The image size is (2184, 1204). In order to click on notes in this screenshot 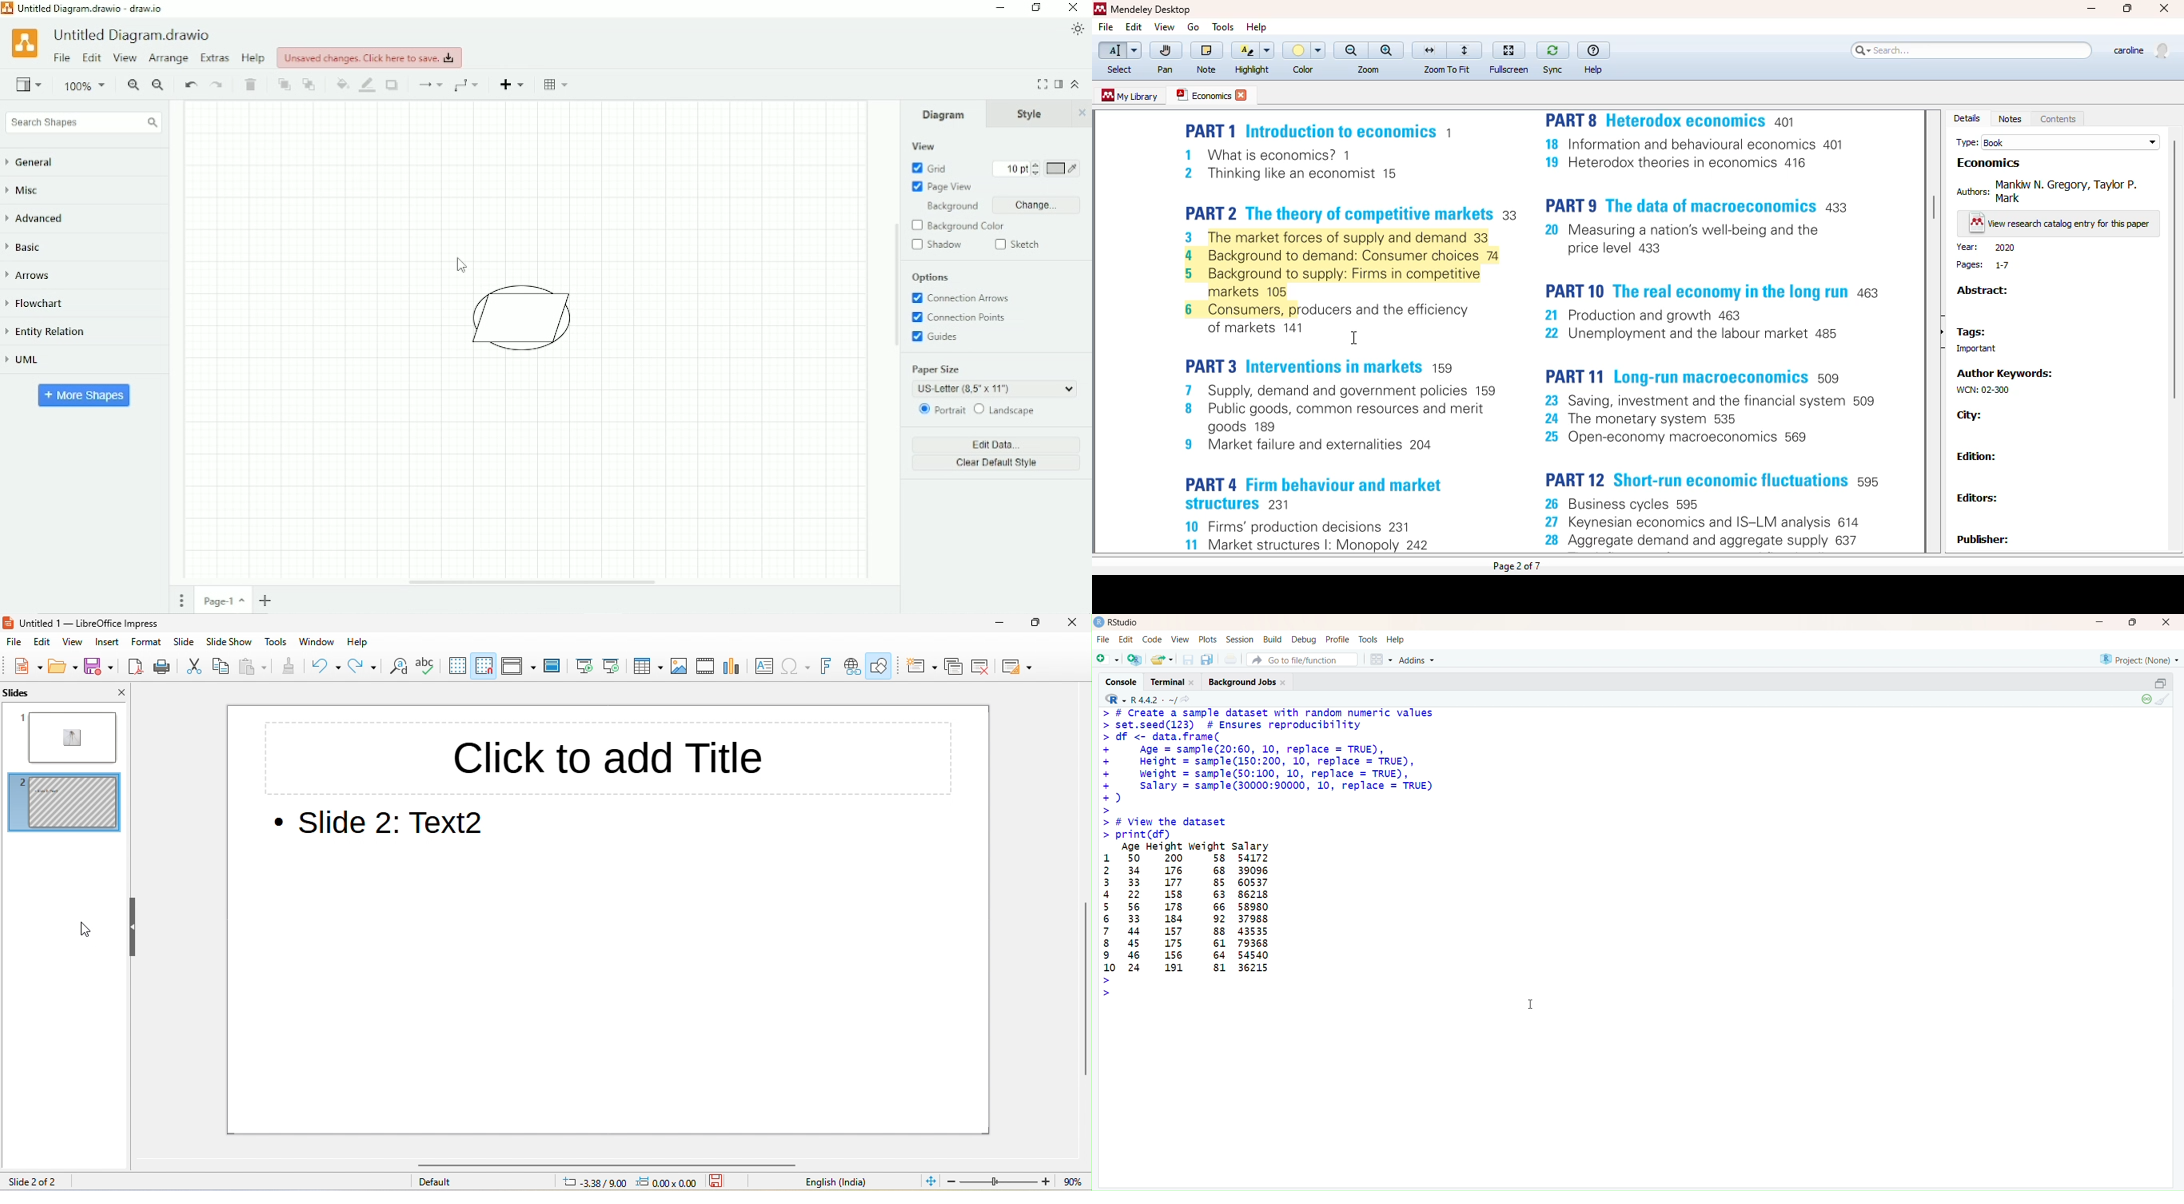, I will do `click(2010, 119)`.